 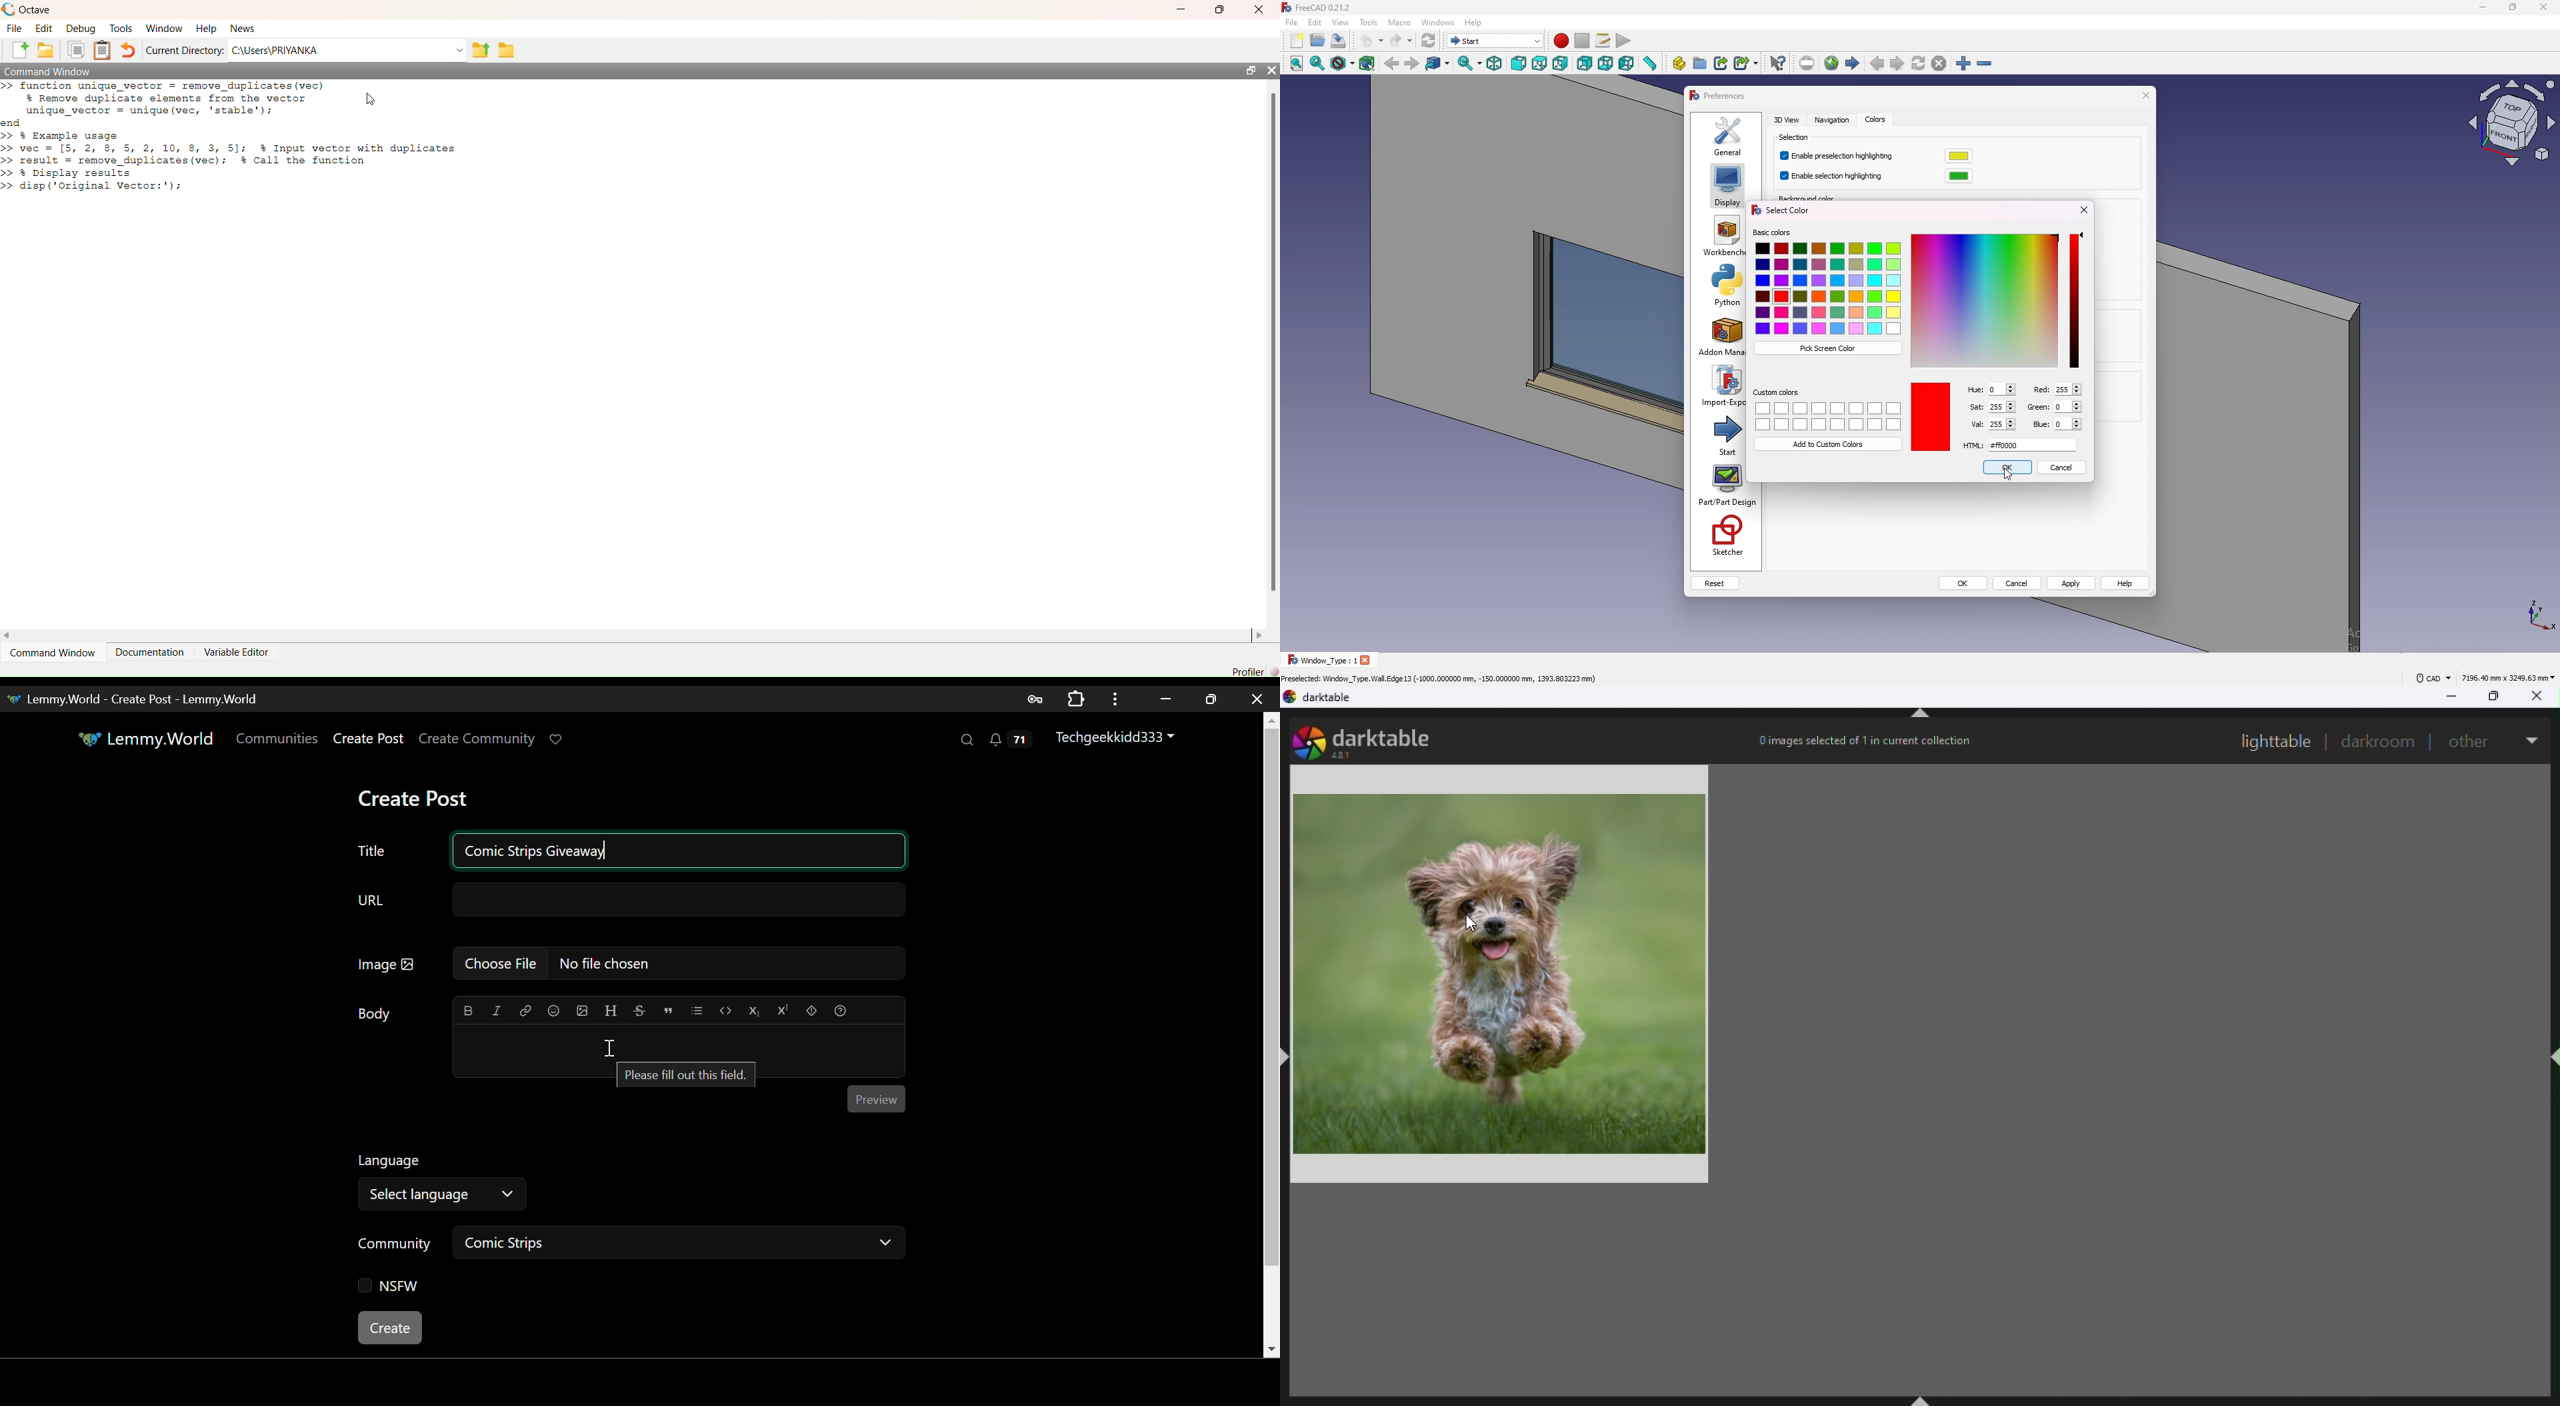 I want to click on logo, so click(x=9, y=10).